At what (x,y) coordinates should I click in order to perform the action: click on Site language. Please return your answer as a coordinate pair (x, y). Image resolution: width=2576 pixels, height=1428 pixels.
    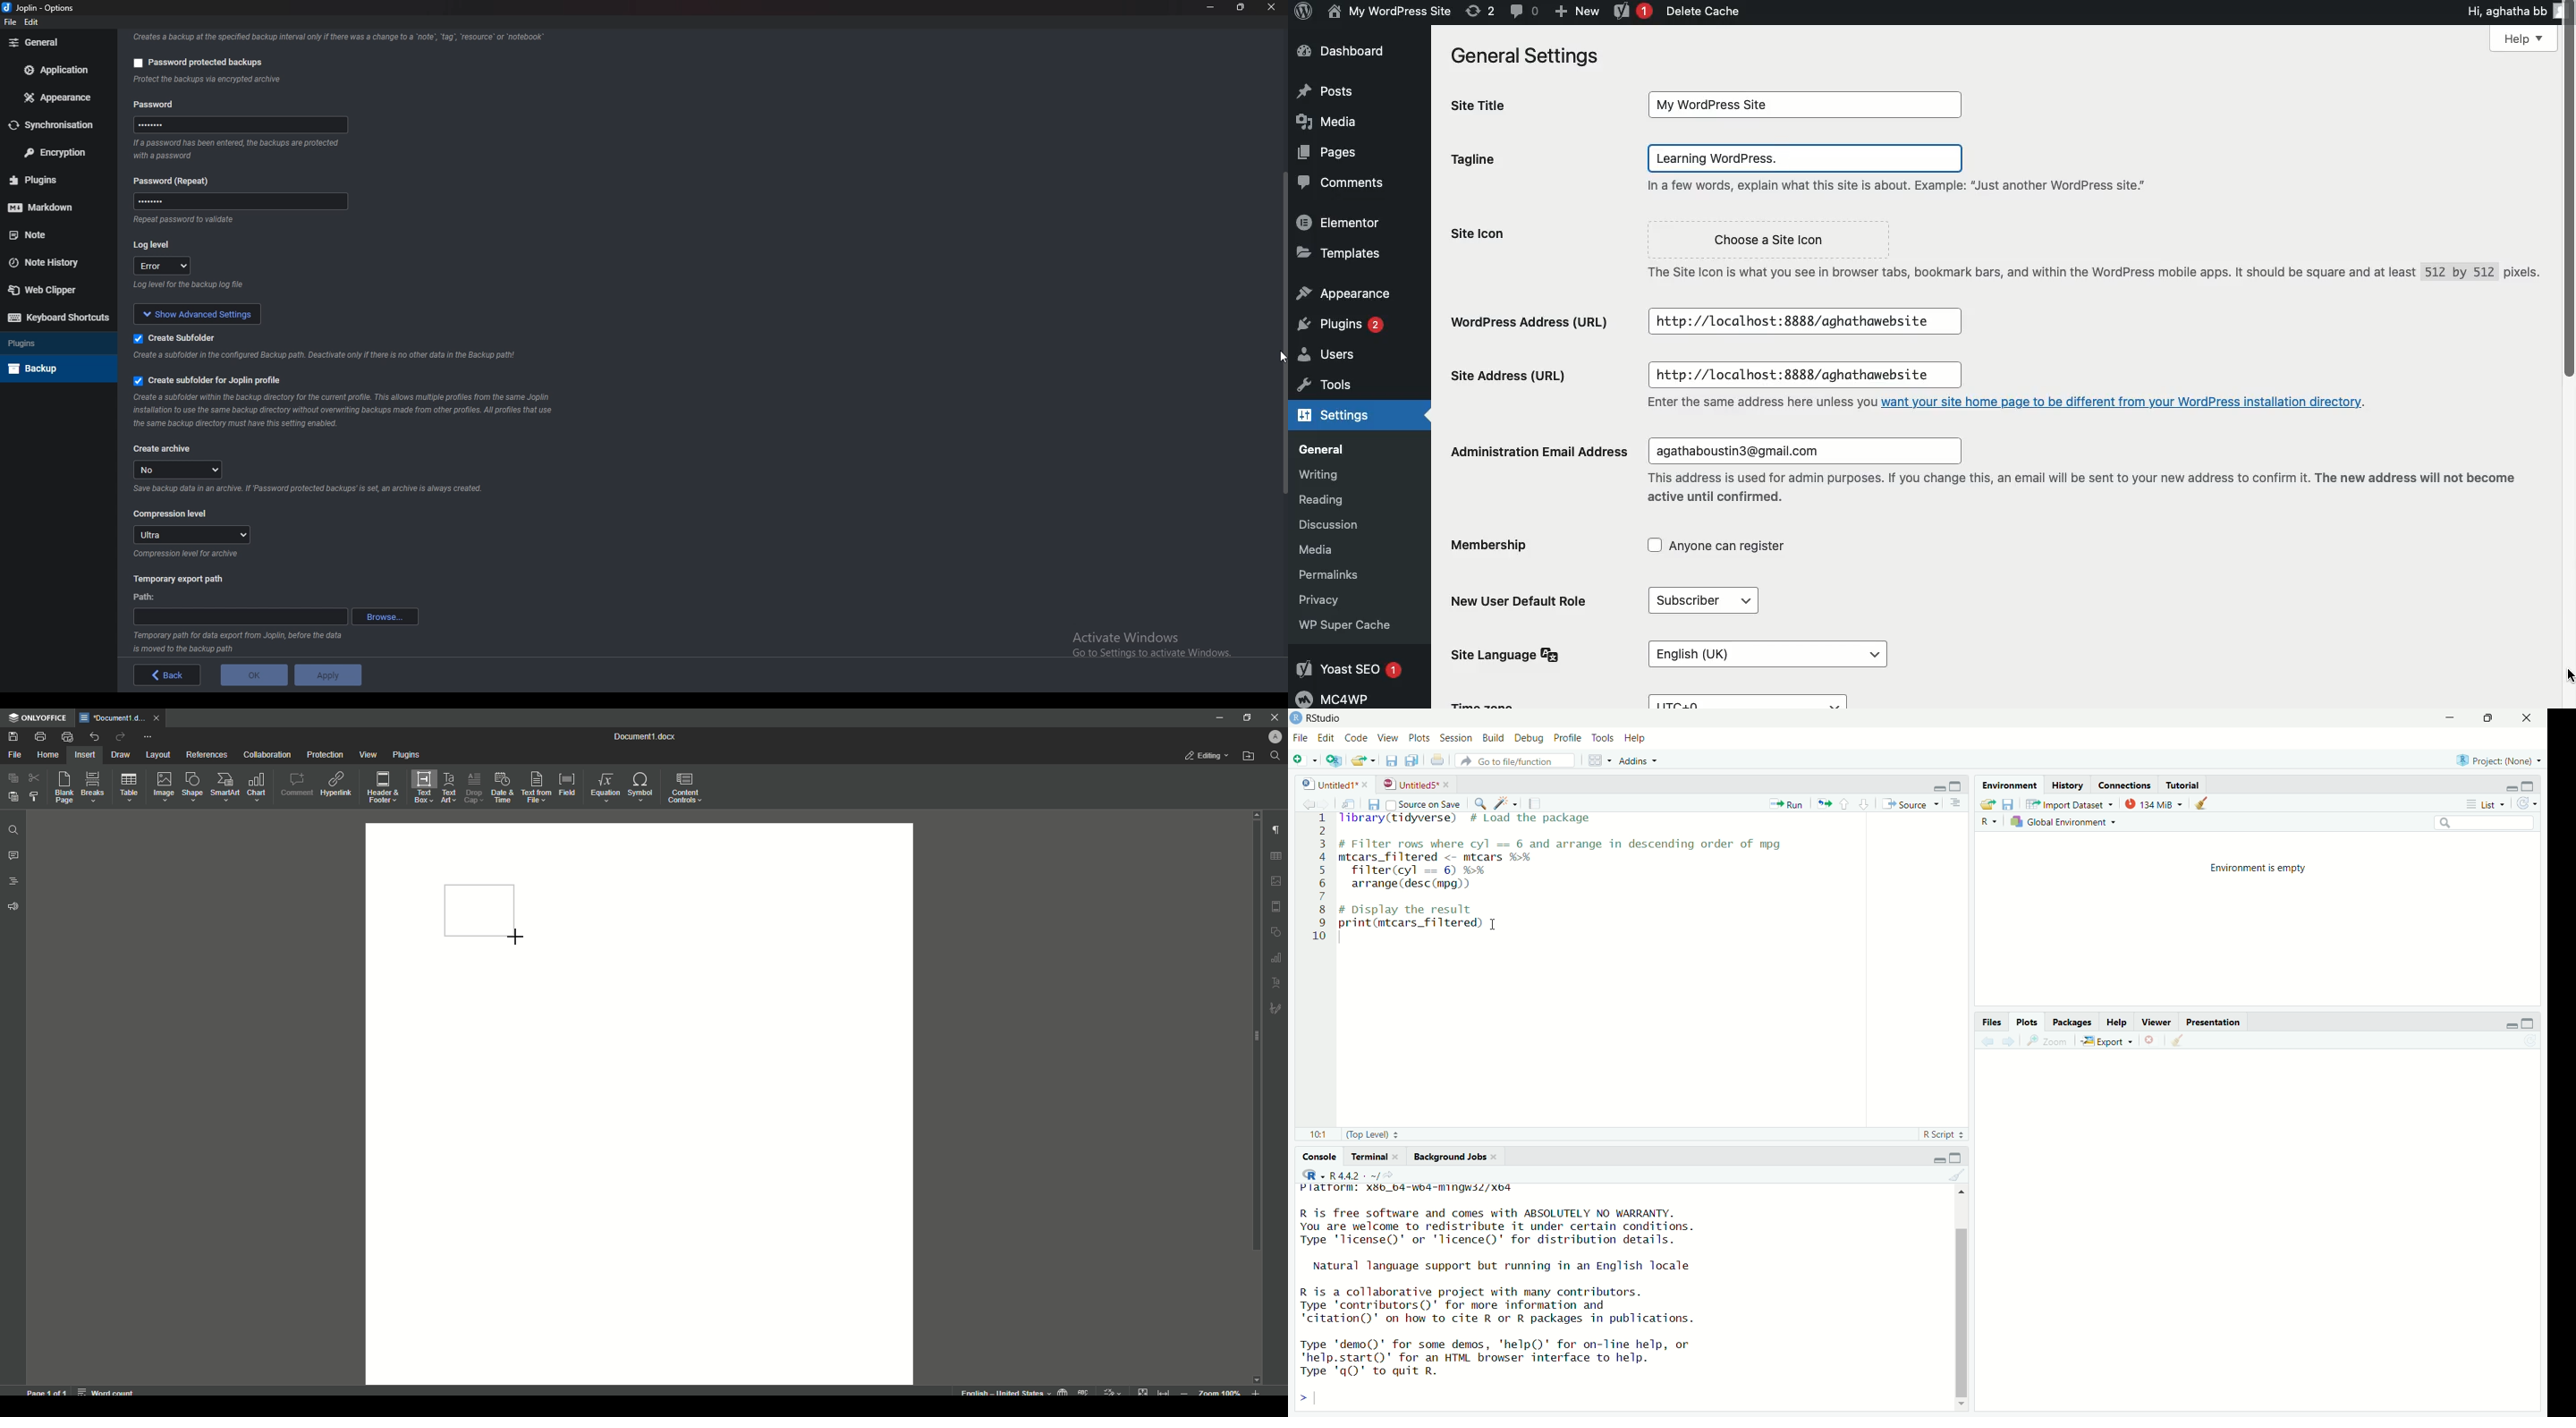
    Looking at the image, I should click on (1504, 654).